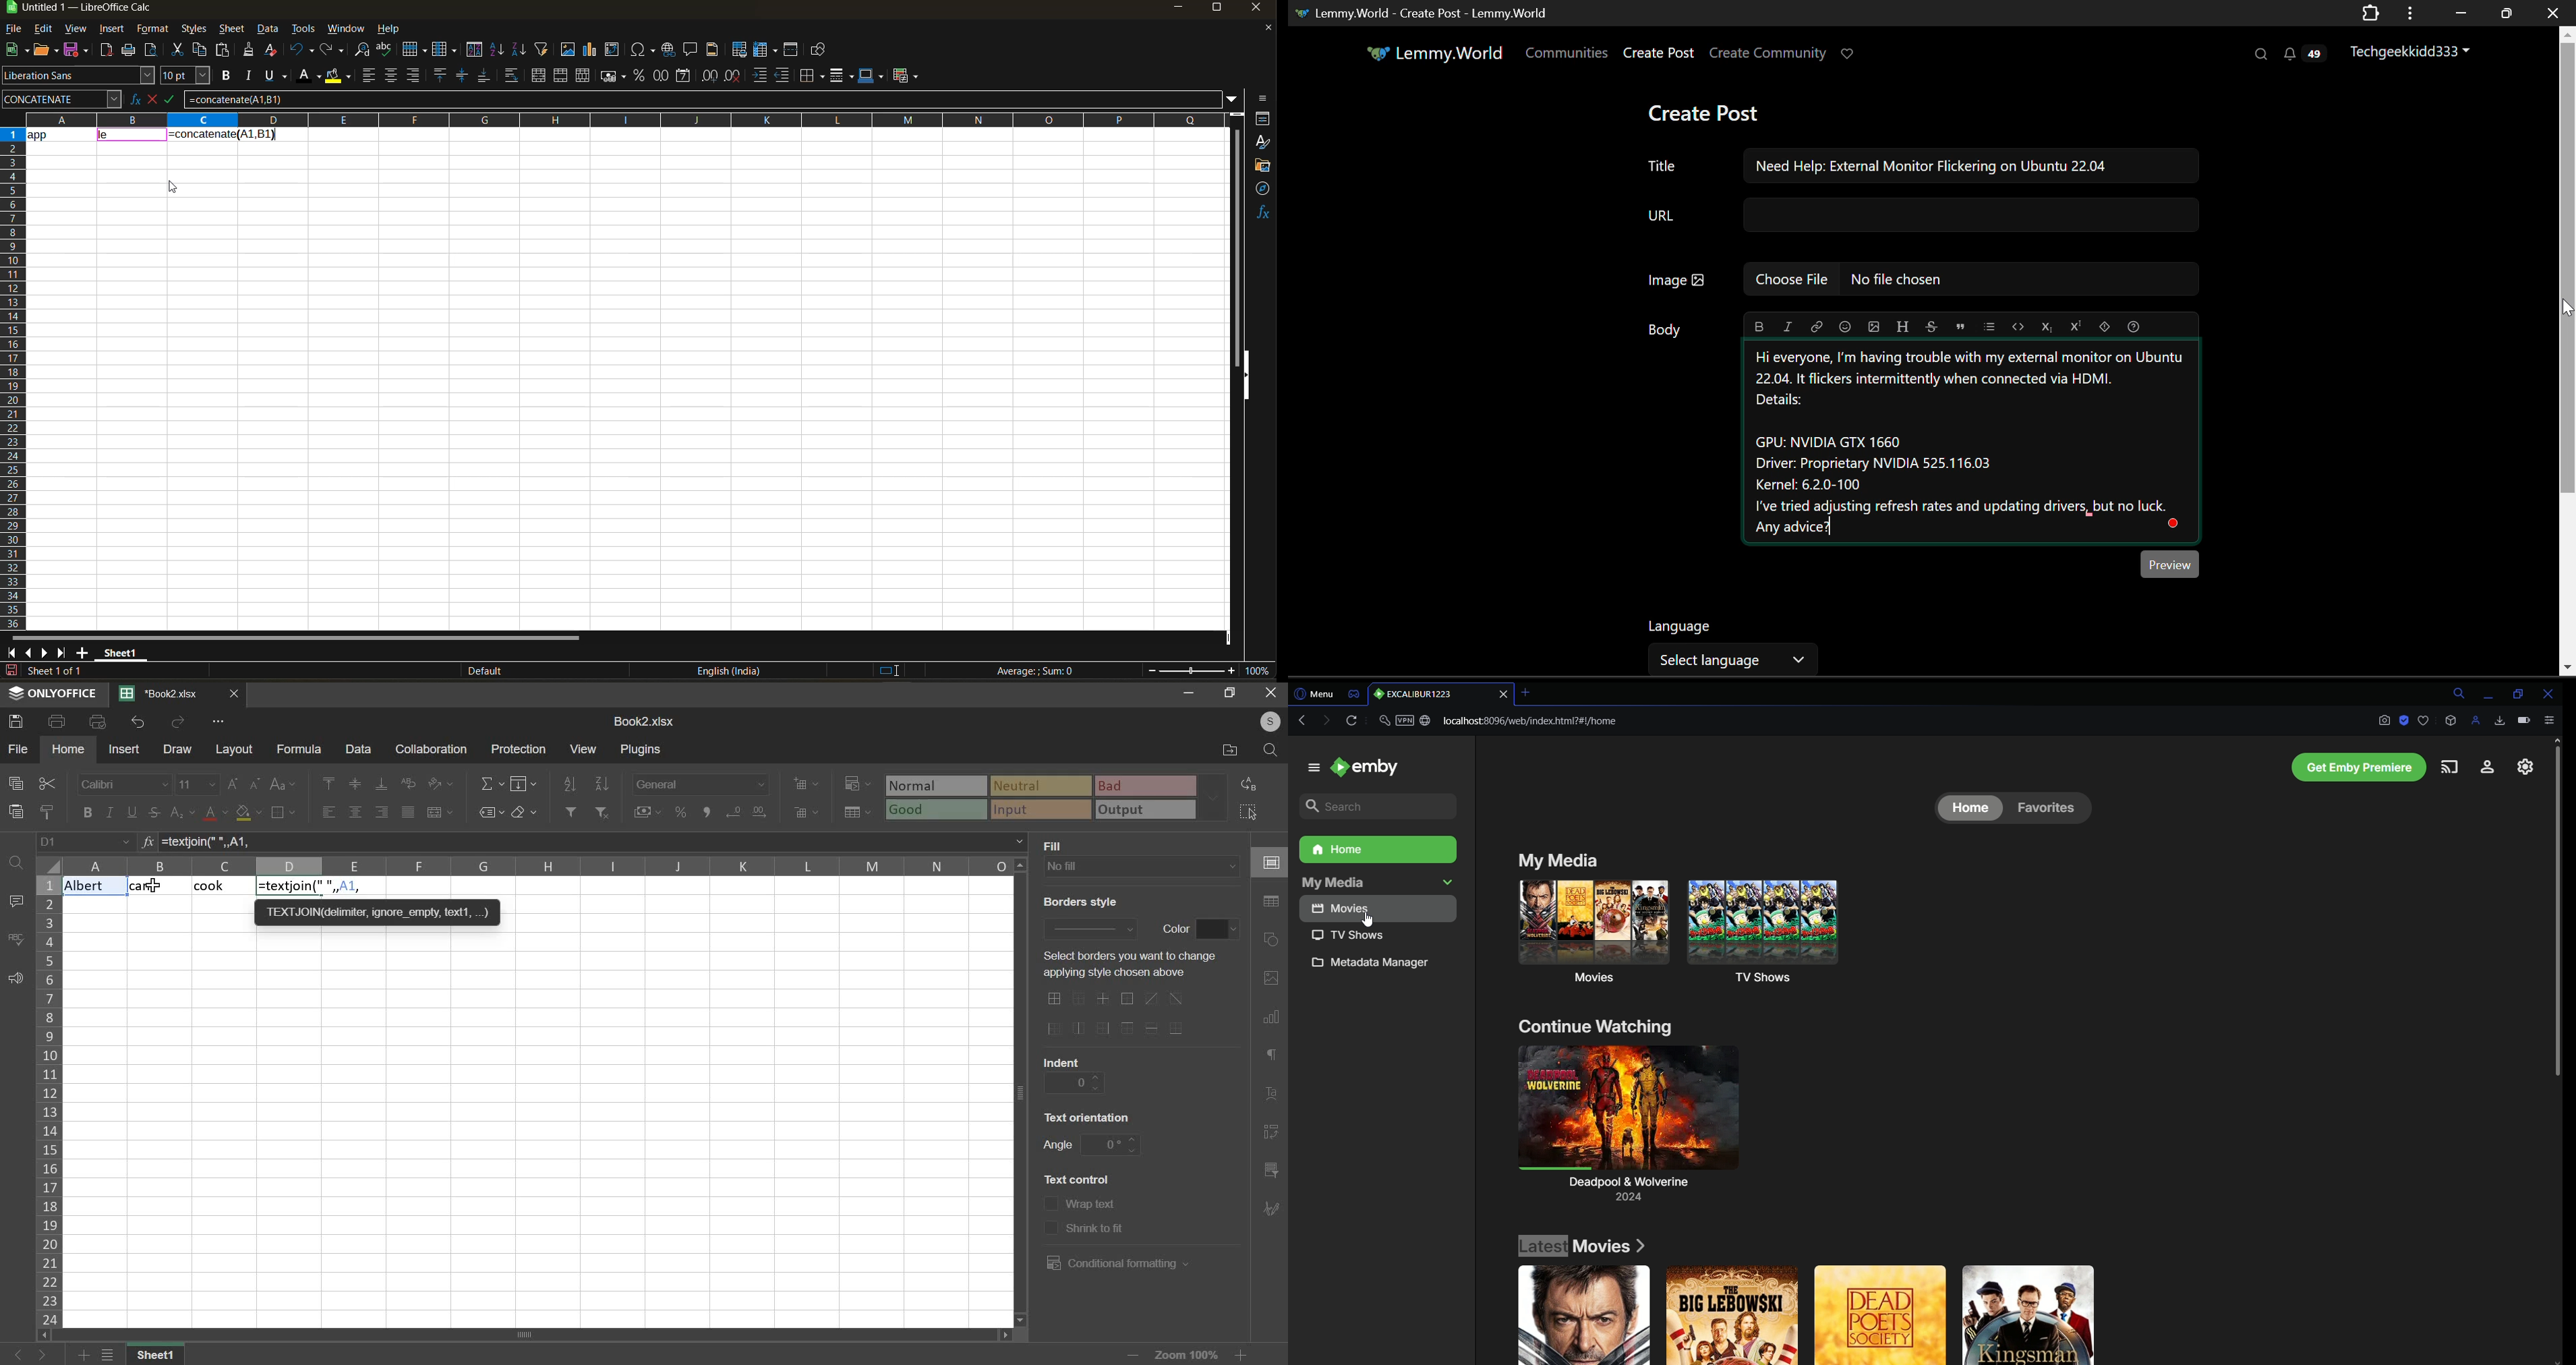 This screenshot has width=2576, height=1372. I want to click on decrease decimals, so click(759, 809).